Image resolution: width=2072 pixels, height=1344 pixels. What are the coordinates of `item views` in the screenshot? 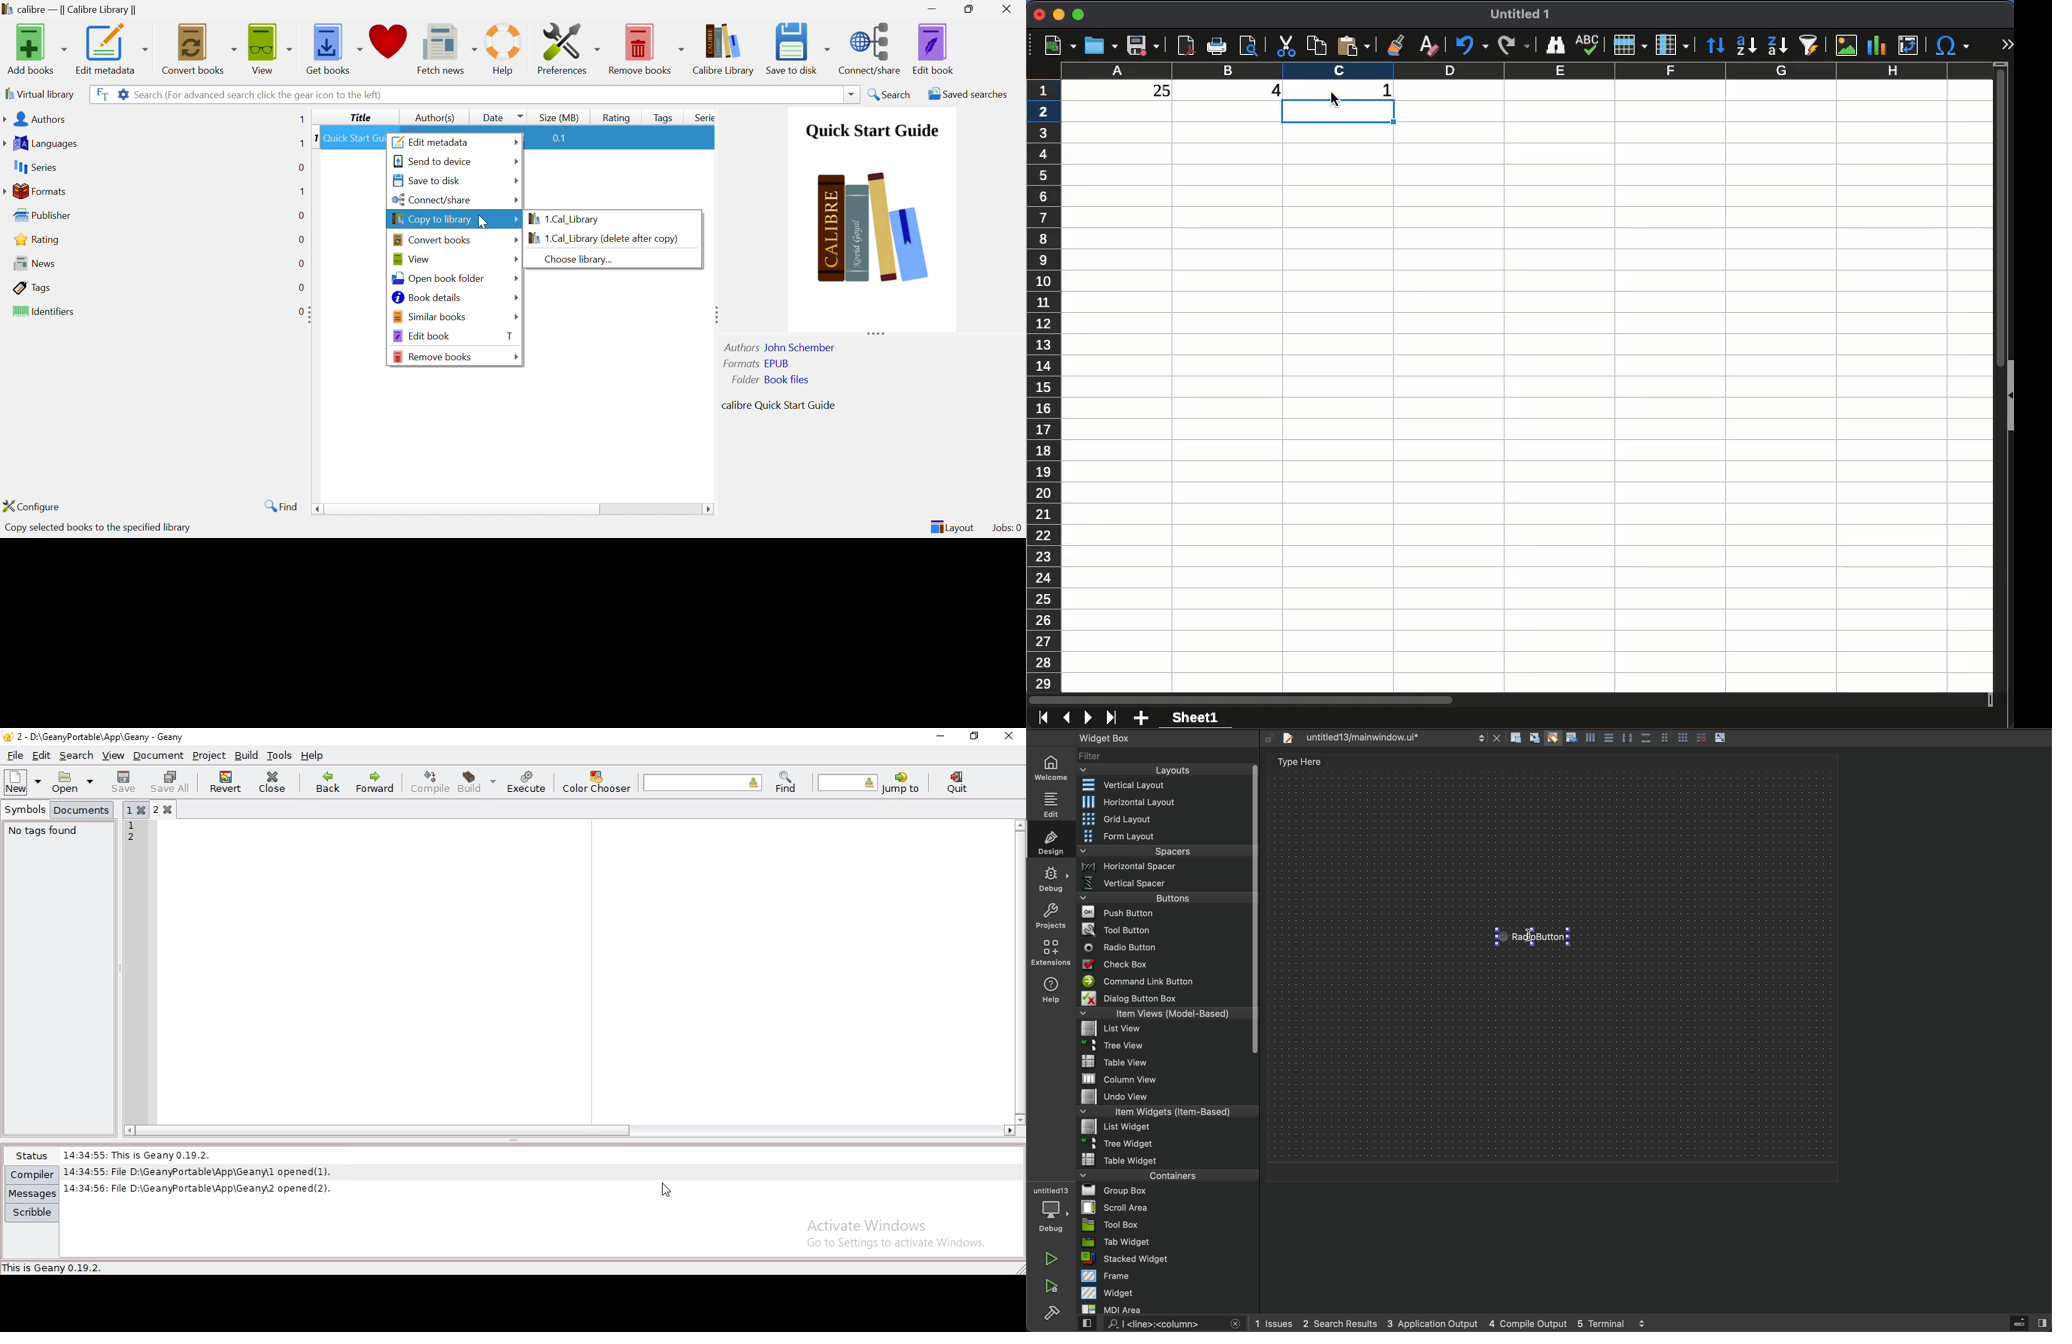 It's located at (1163, 1015).